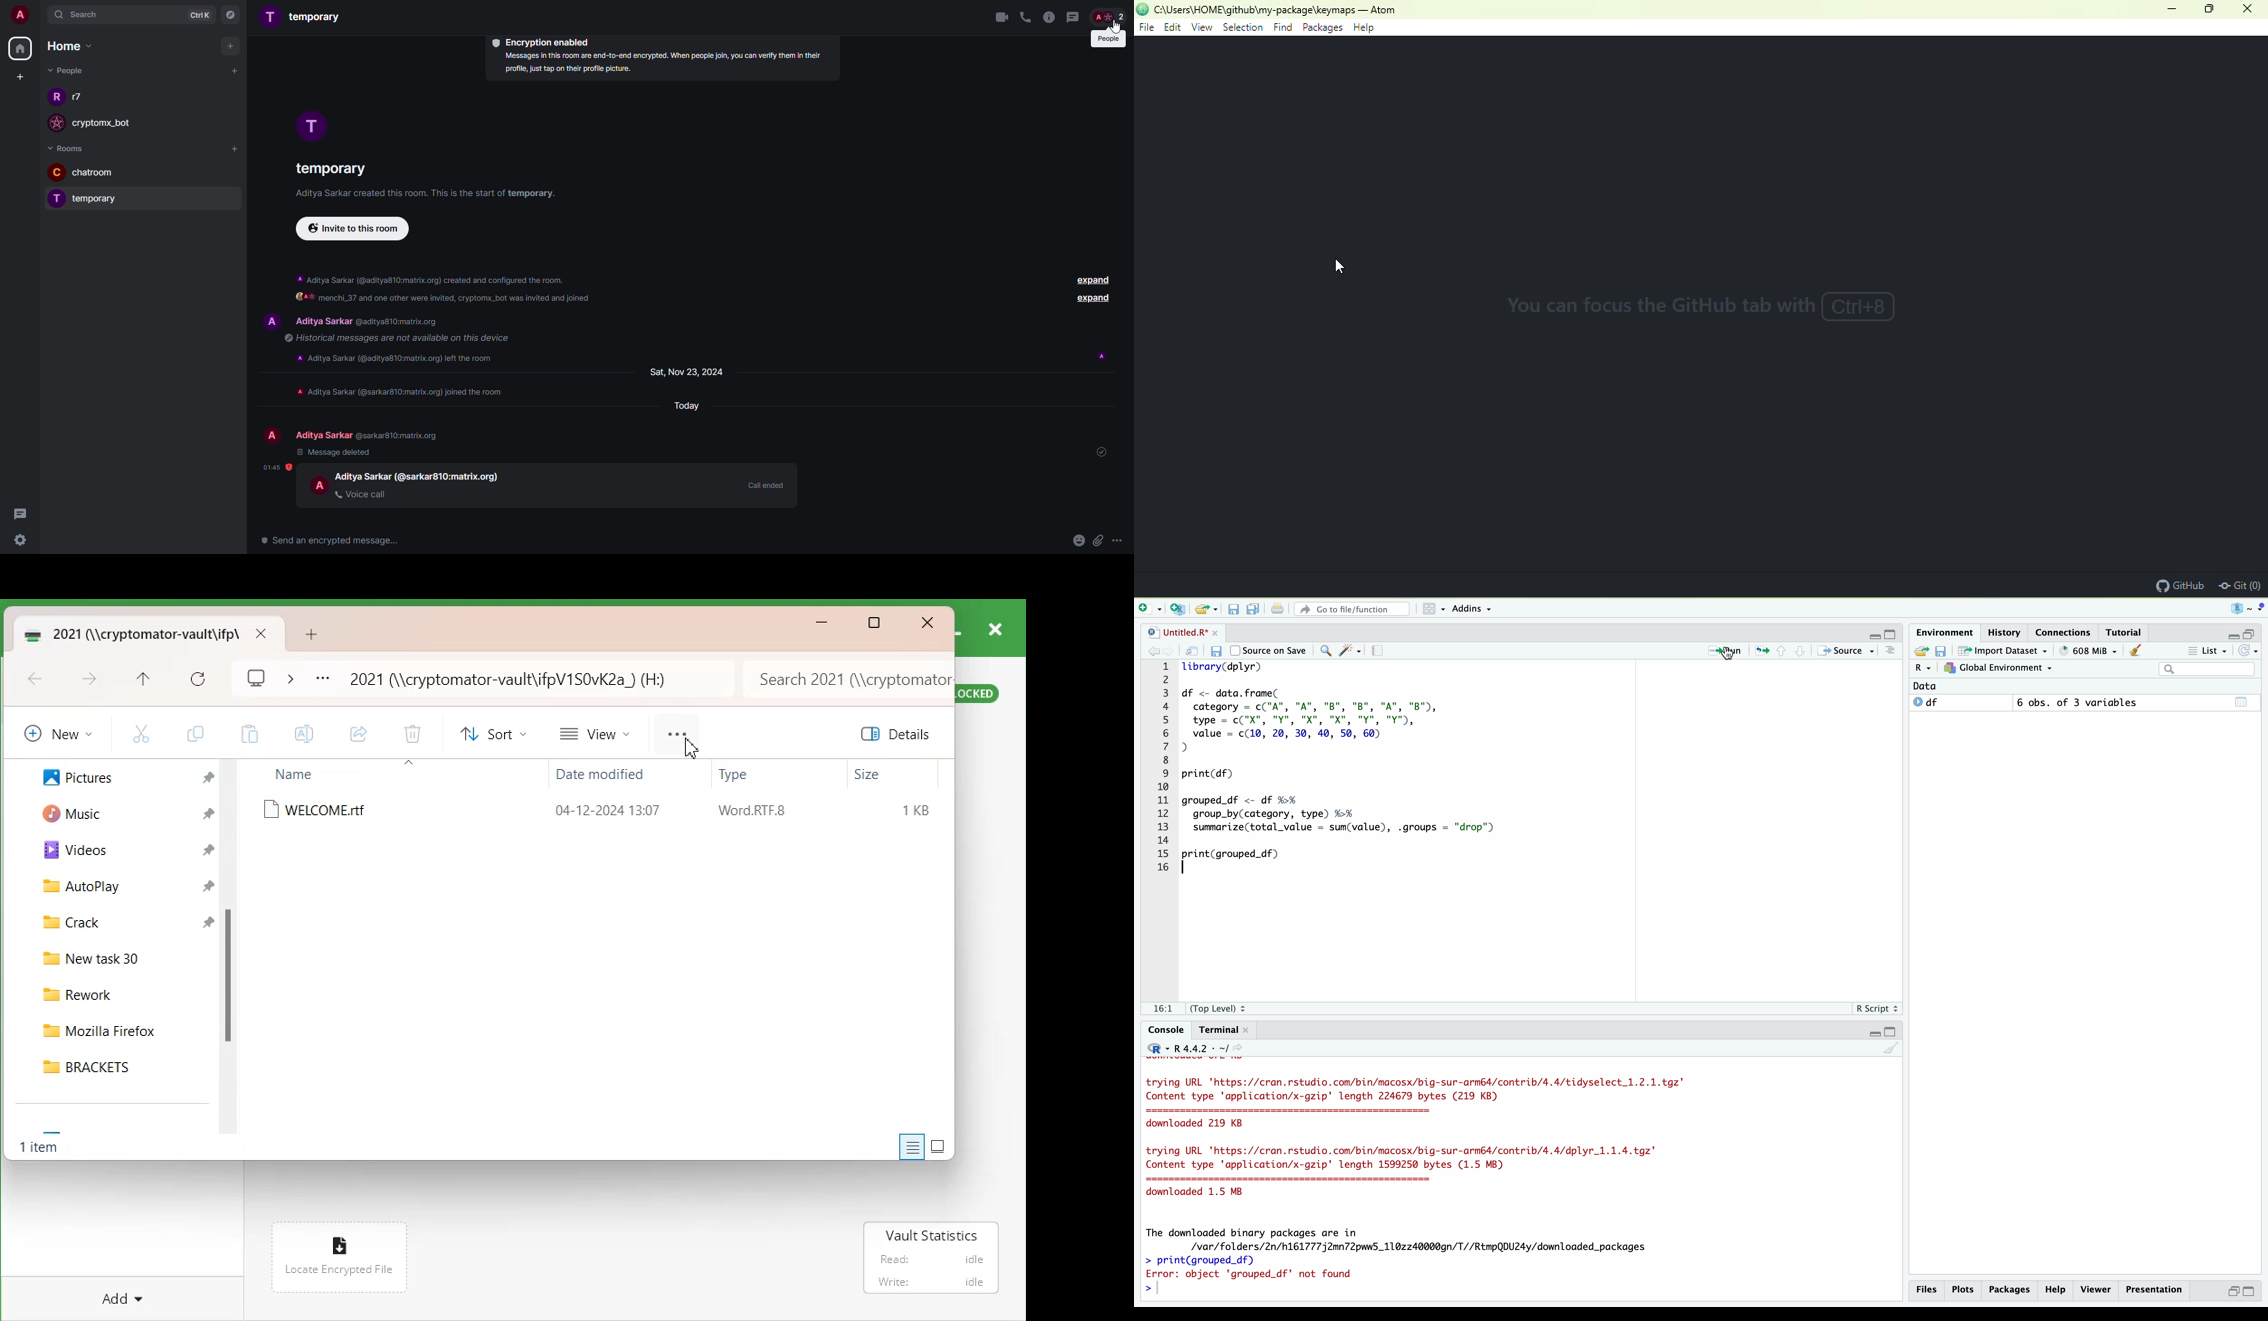 This screenshot has height=1344, width=2268. Describe the element at coordinates (1471, 608) in the screenshot. I see `Addins` at that location.